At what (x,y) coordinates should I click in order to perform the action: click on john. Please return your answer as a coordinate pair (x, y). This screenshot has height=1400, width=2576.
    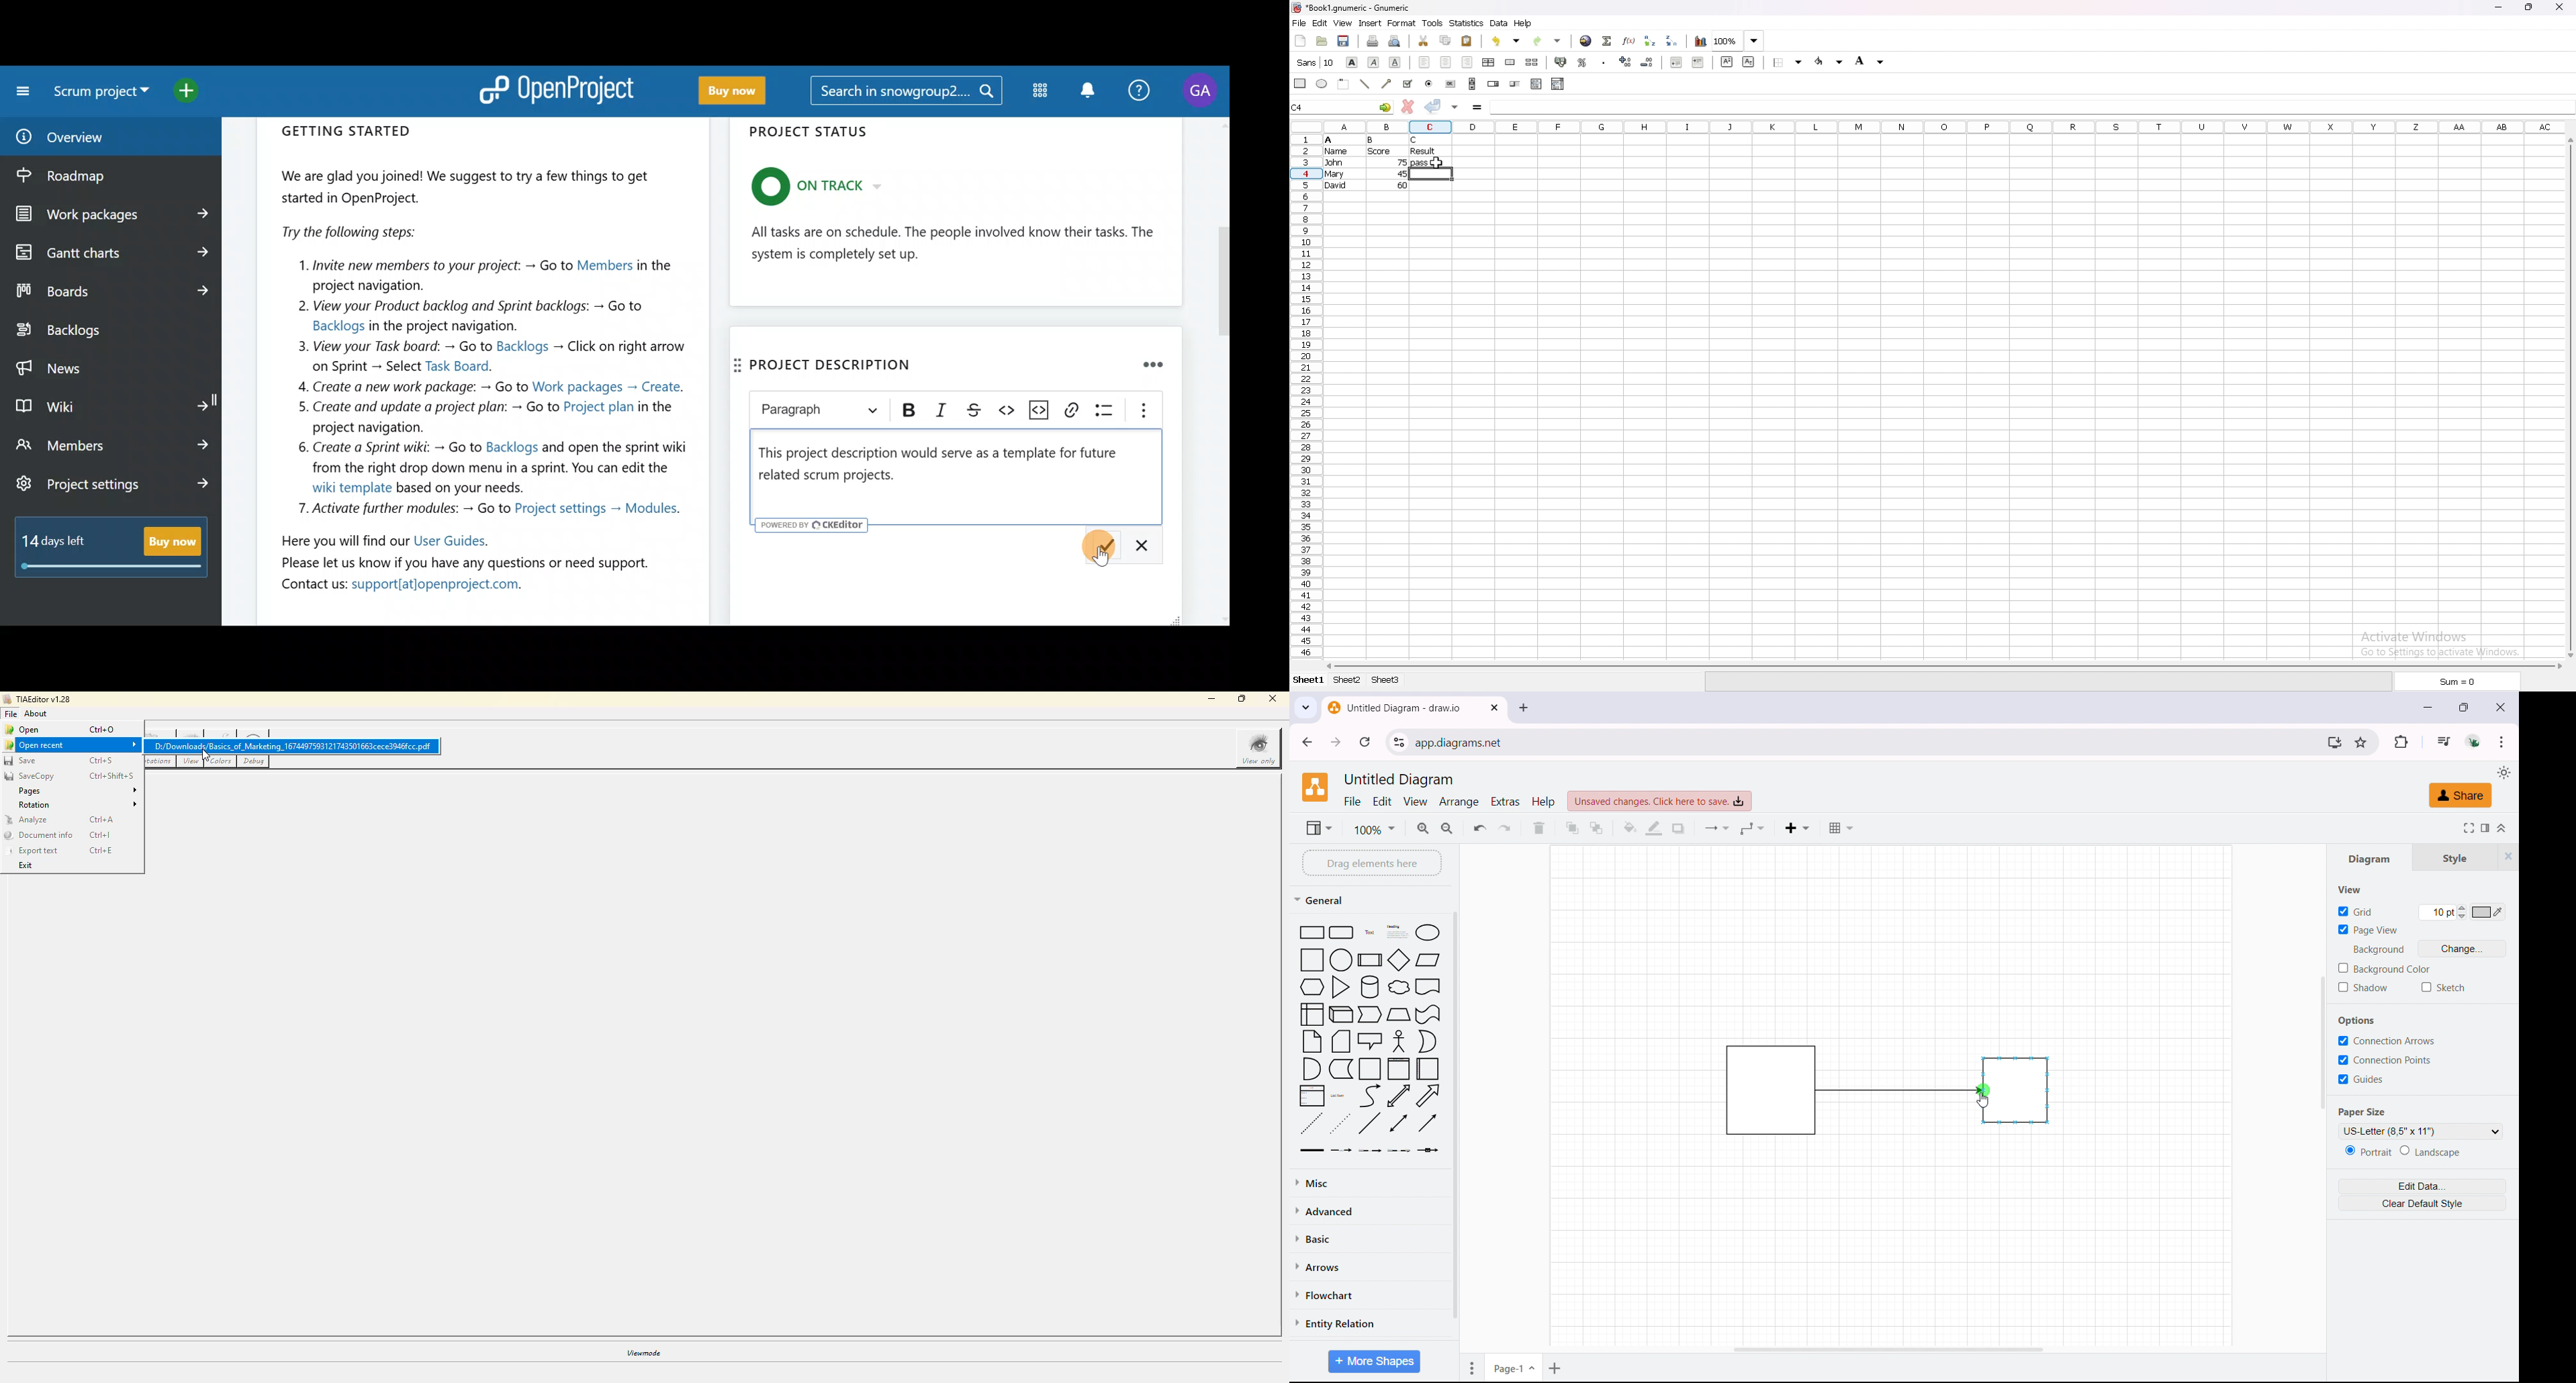
    Looking at the image, I should click on (1334, 162).